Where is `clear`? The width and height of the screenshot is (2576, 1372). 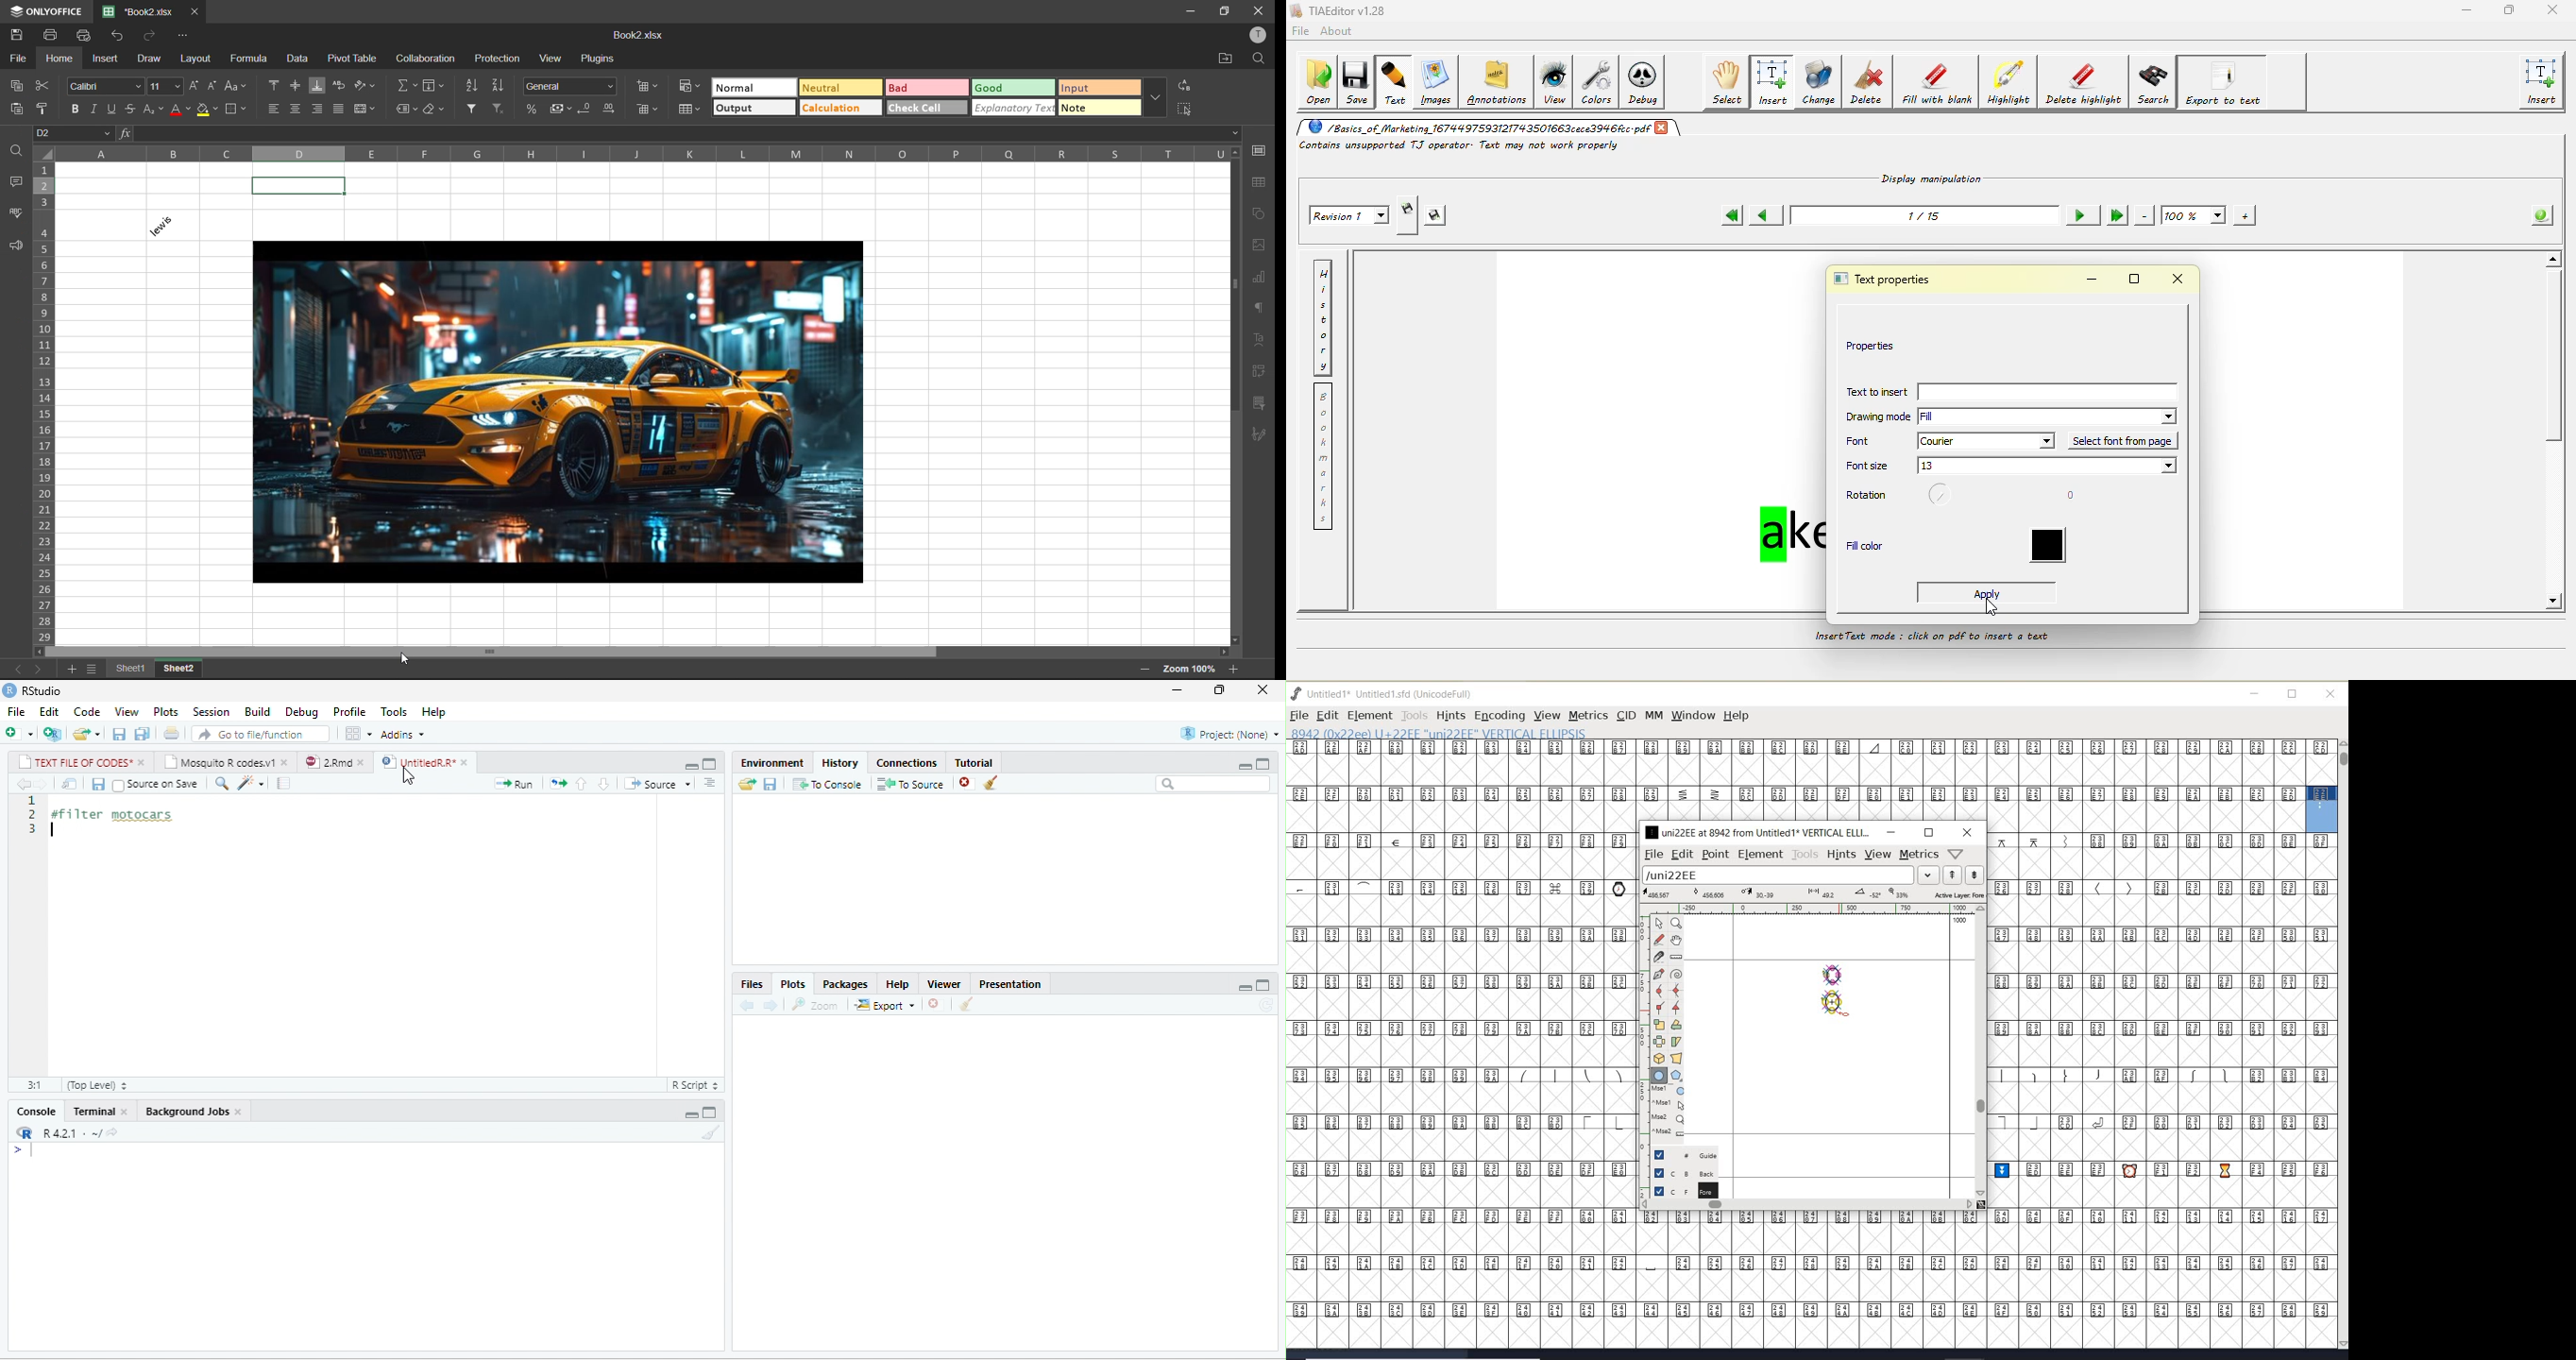
clear is located at coordinates (992, 782).